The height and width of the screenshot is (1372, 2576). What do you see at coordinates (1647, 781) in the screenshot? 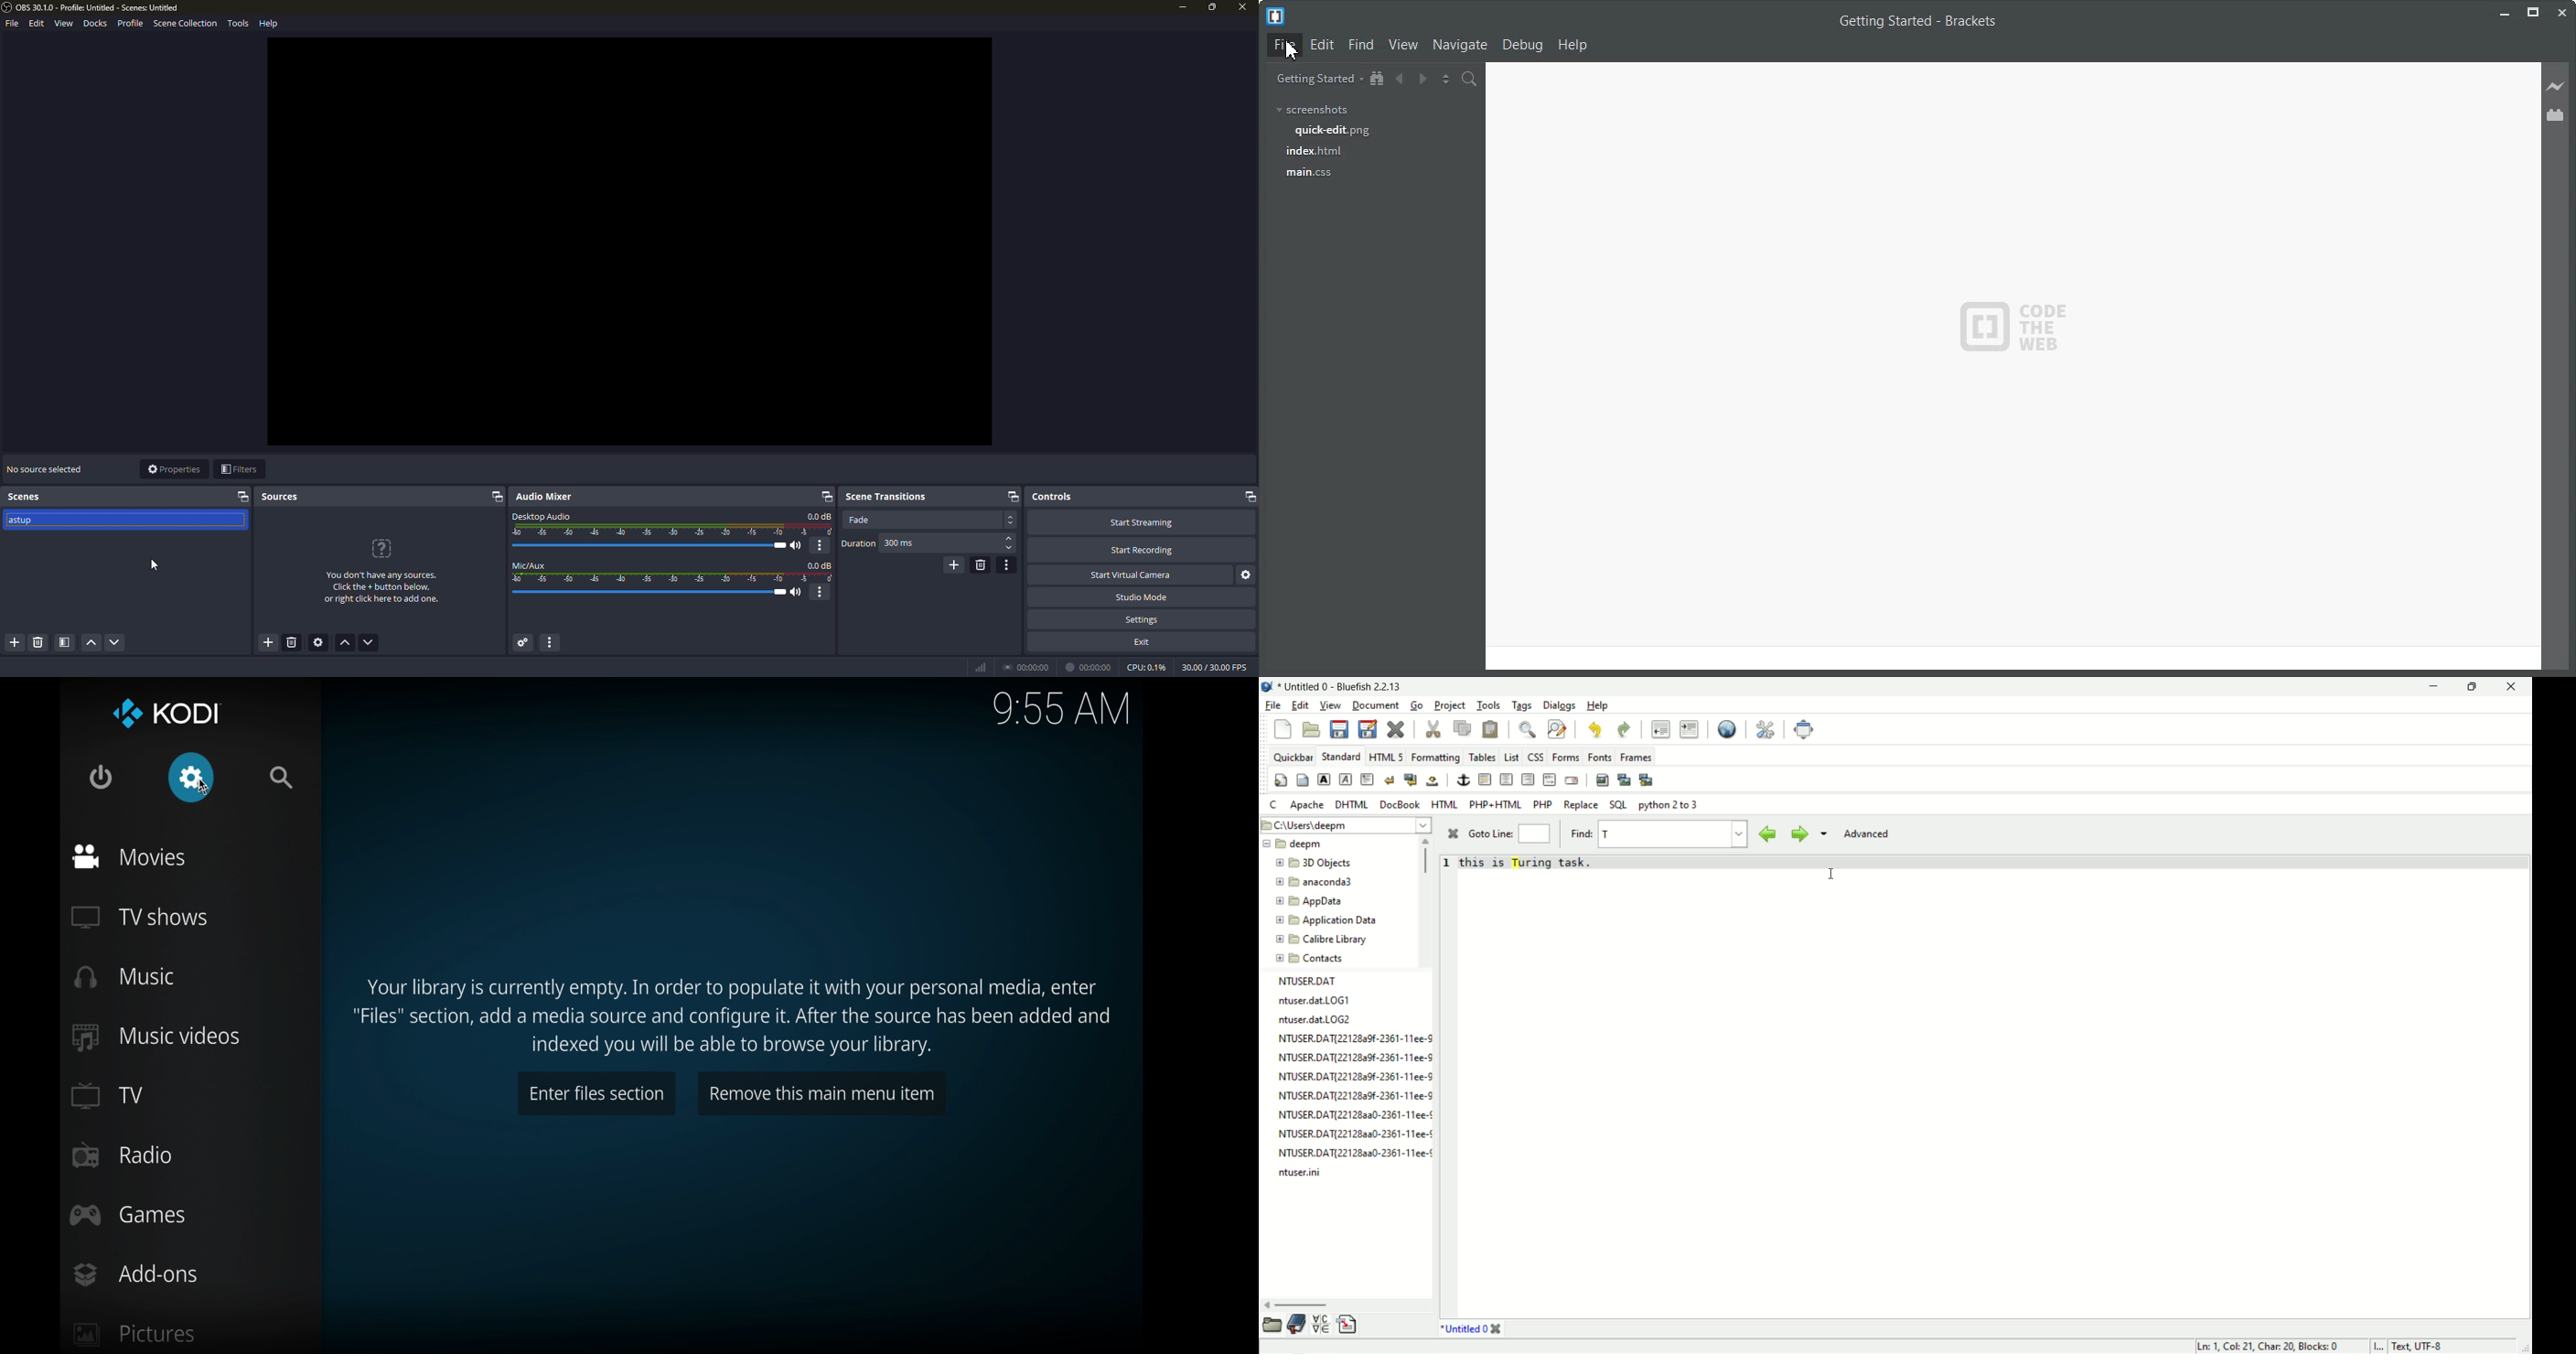
I see `multi thumbnail` at bounding box center [1647, 781].